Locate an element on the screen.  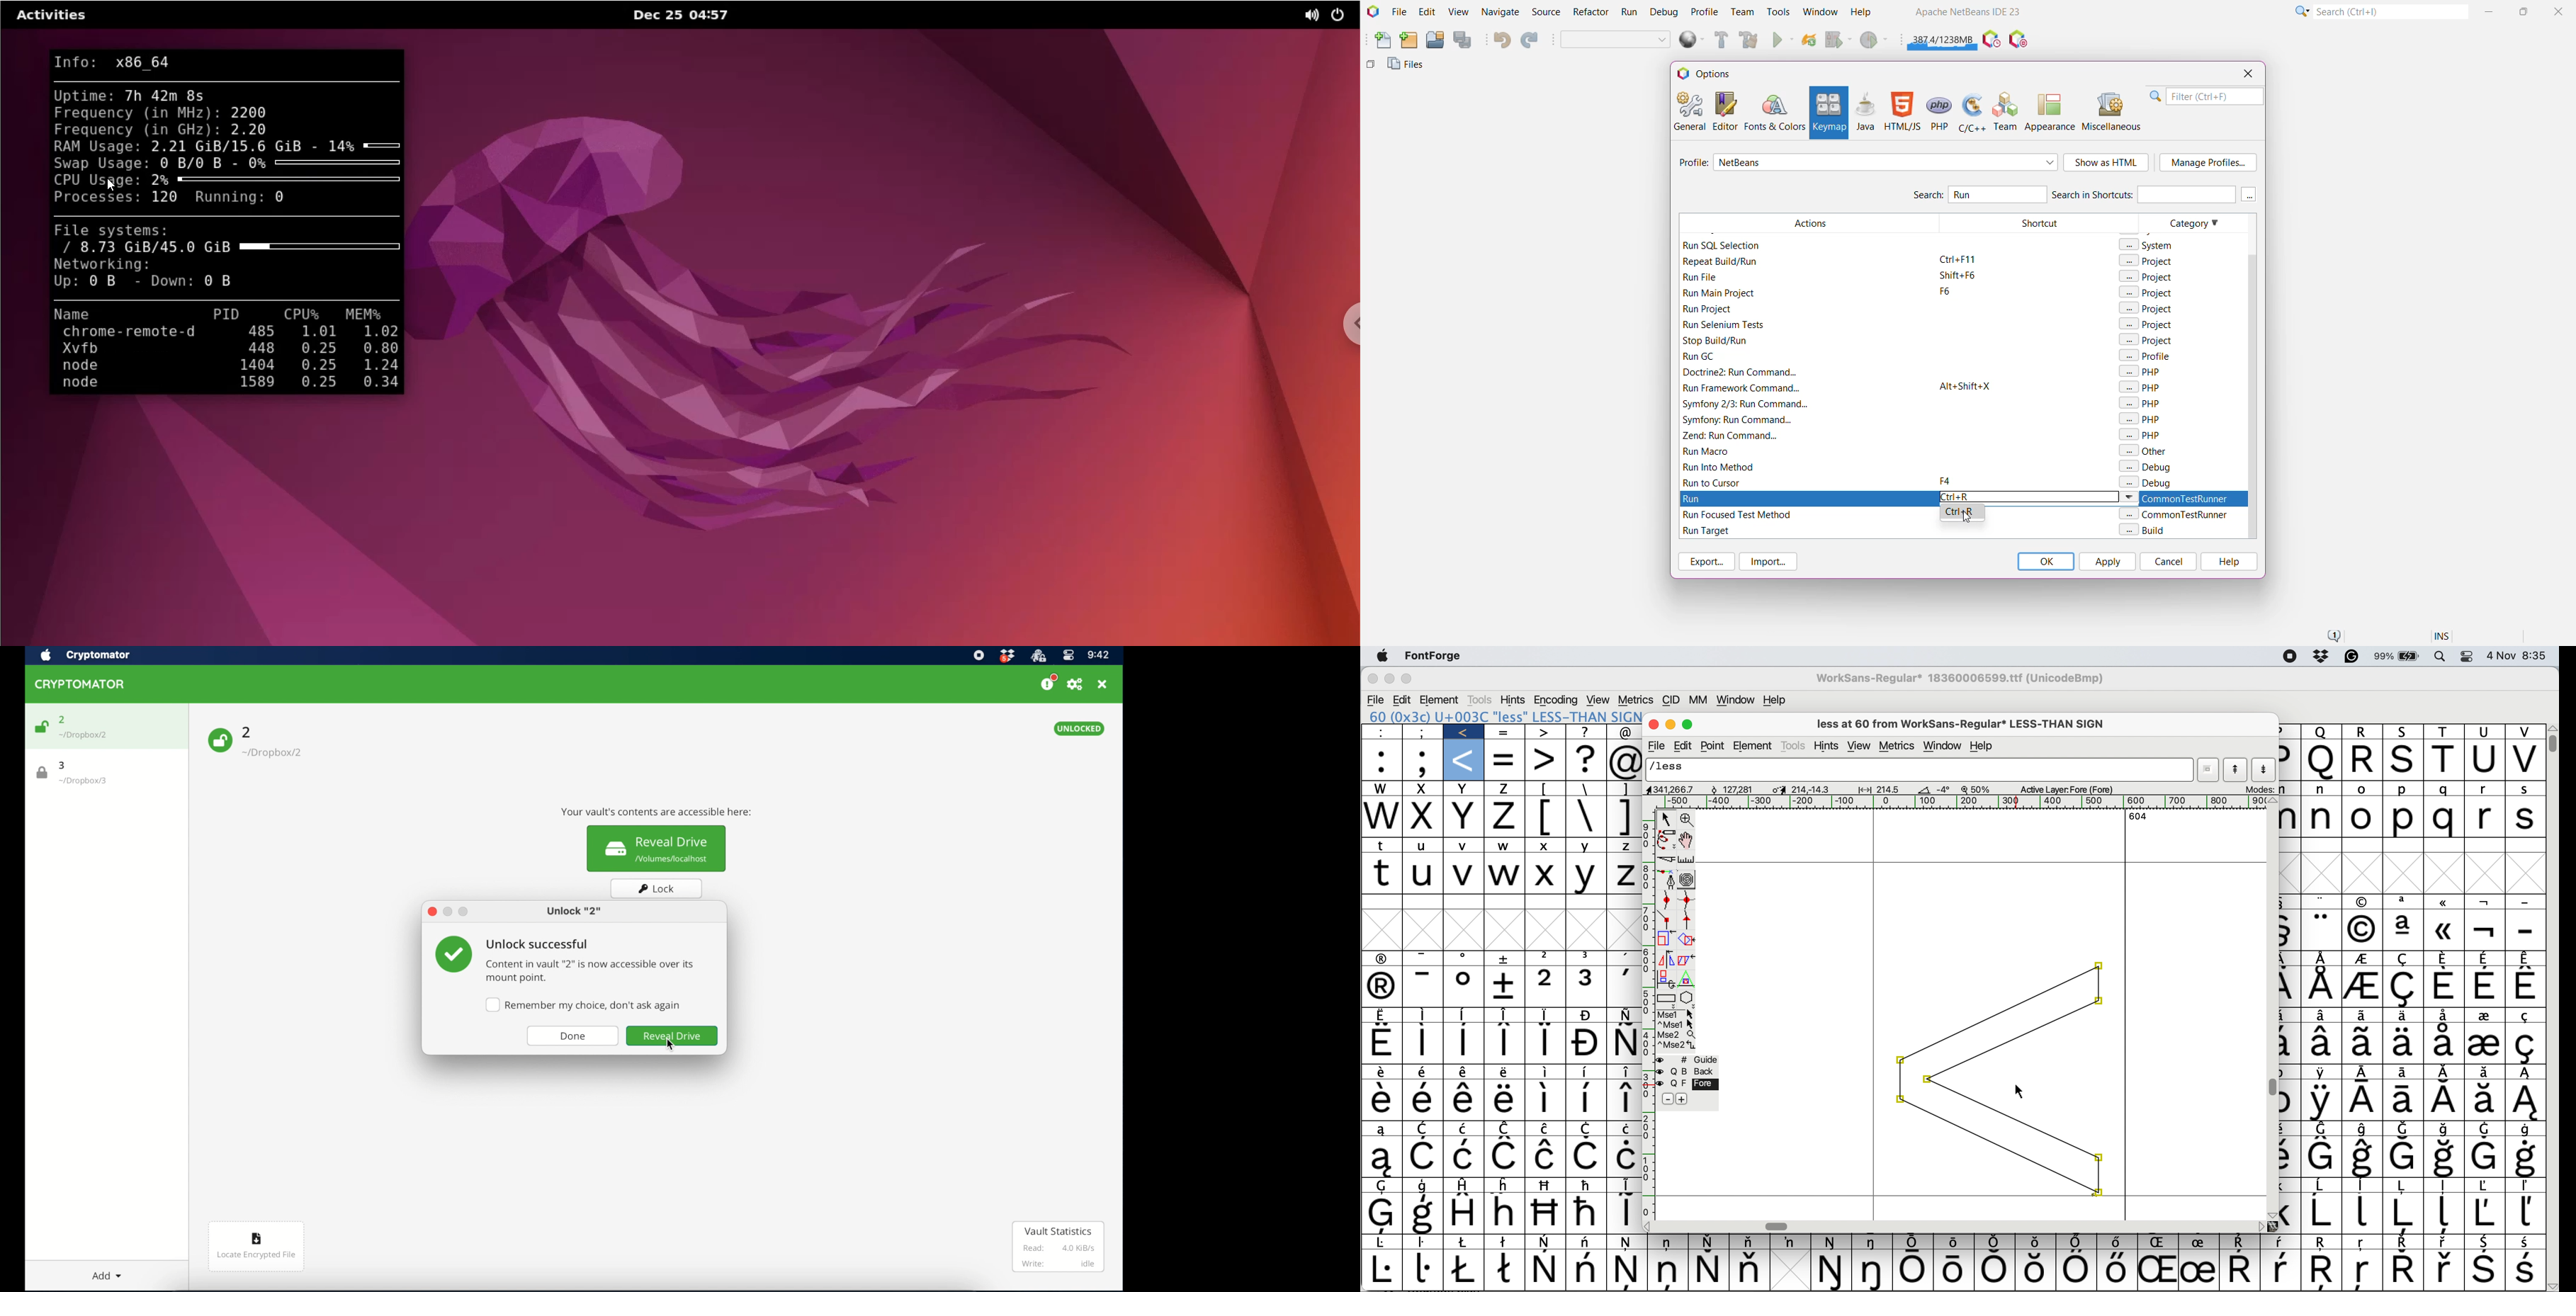
Symbol is located at coordinates (2323, 1271).